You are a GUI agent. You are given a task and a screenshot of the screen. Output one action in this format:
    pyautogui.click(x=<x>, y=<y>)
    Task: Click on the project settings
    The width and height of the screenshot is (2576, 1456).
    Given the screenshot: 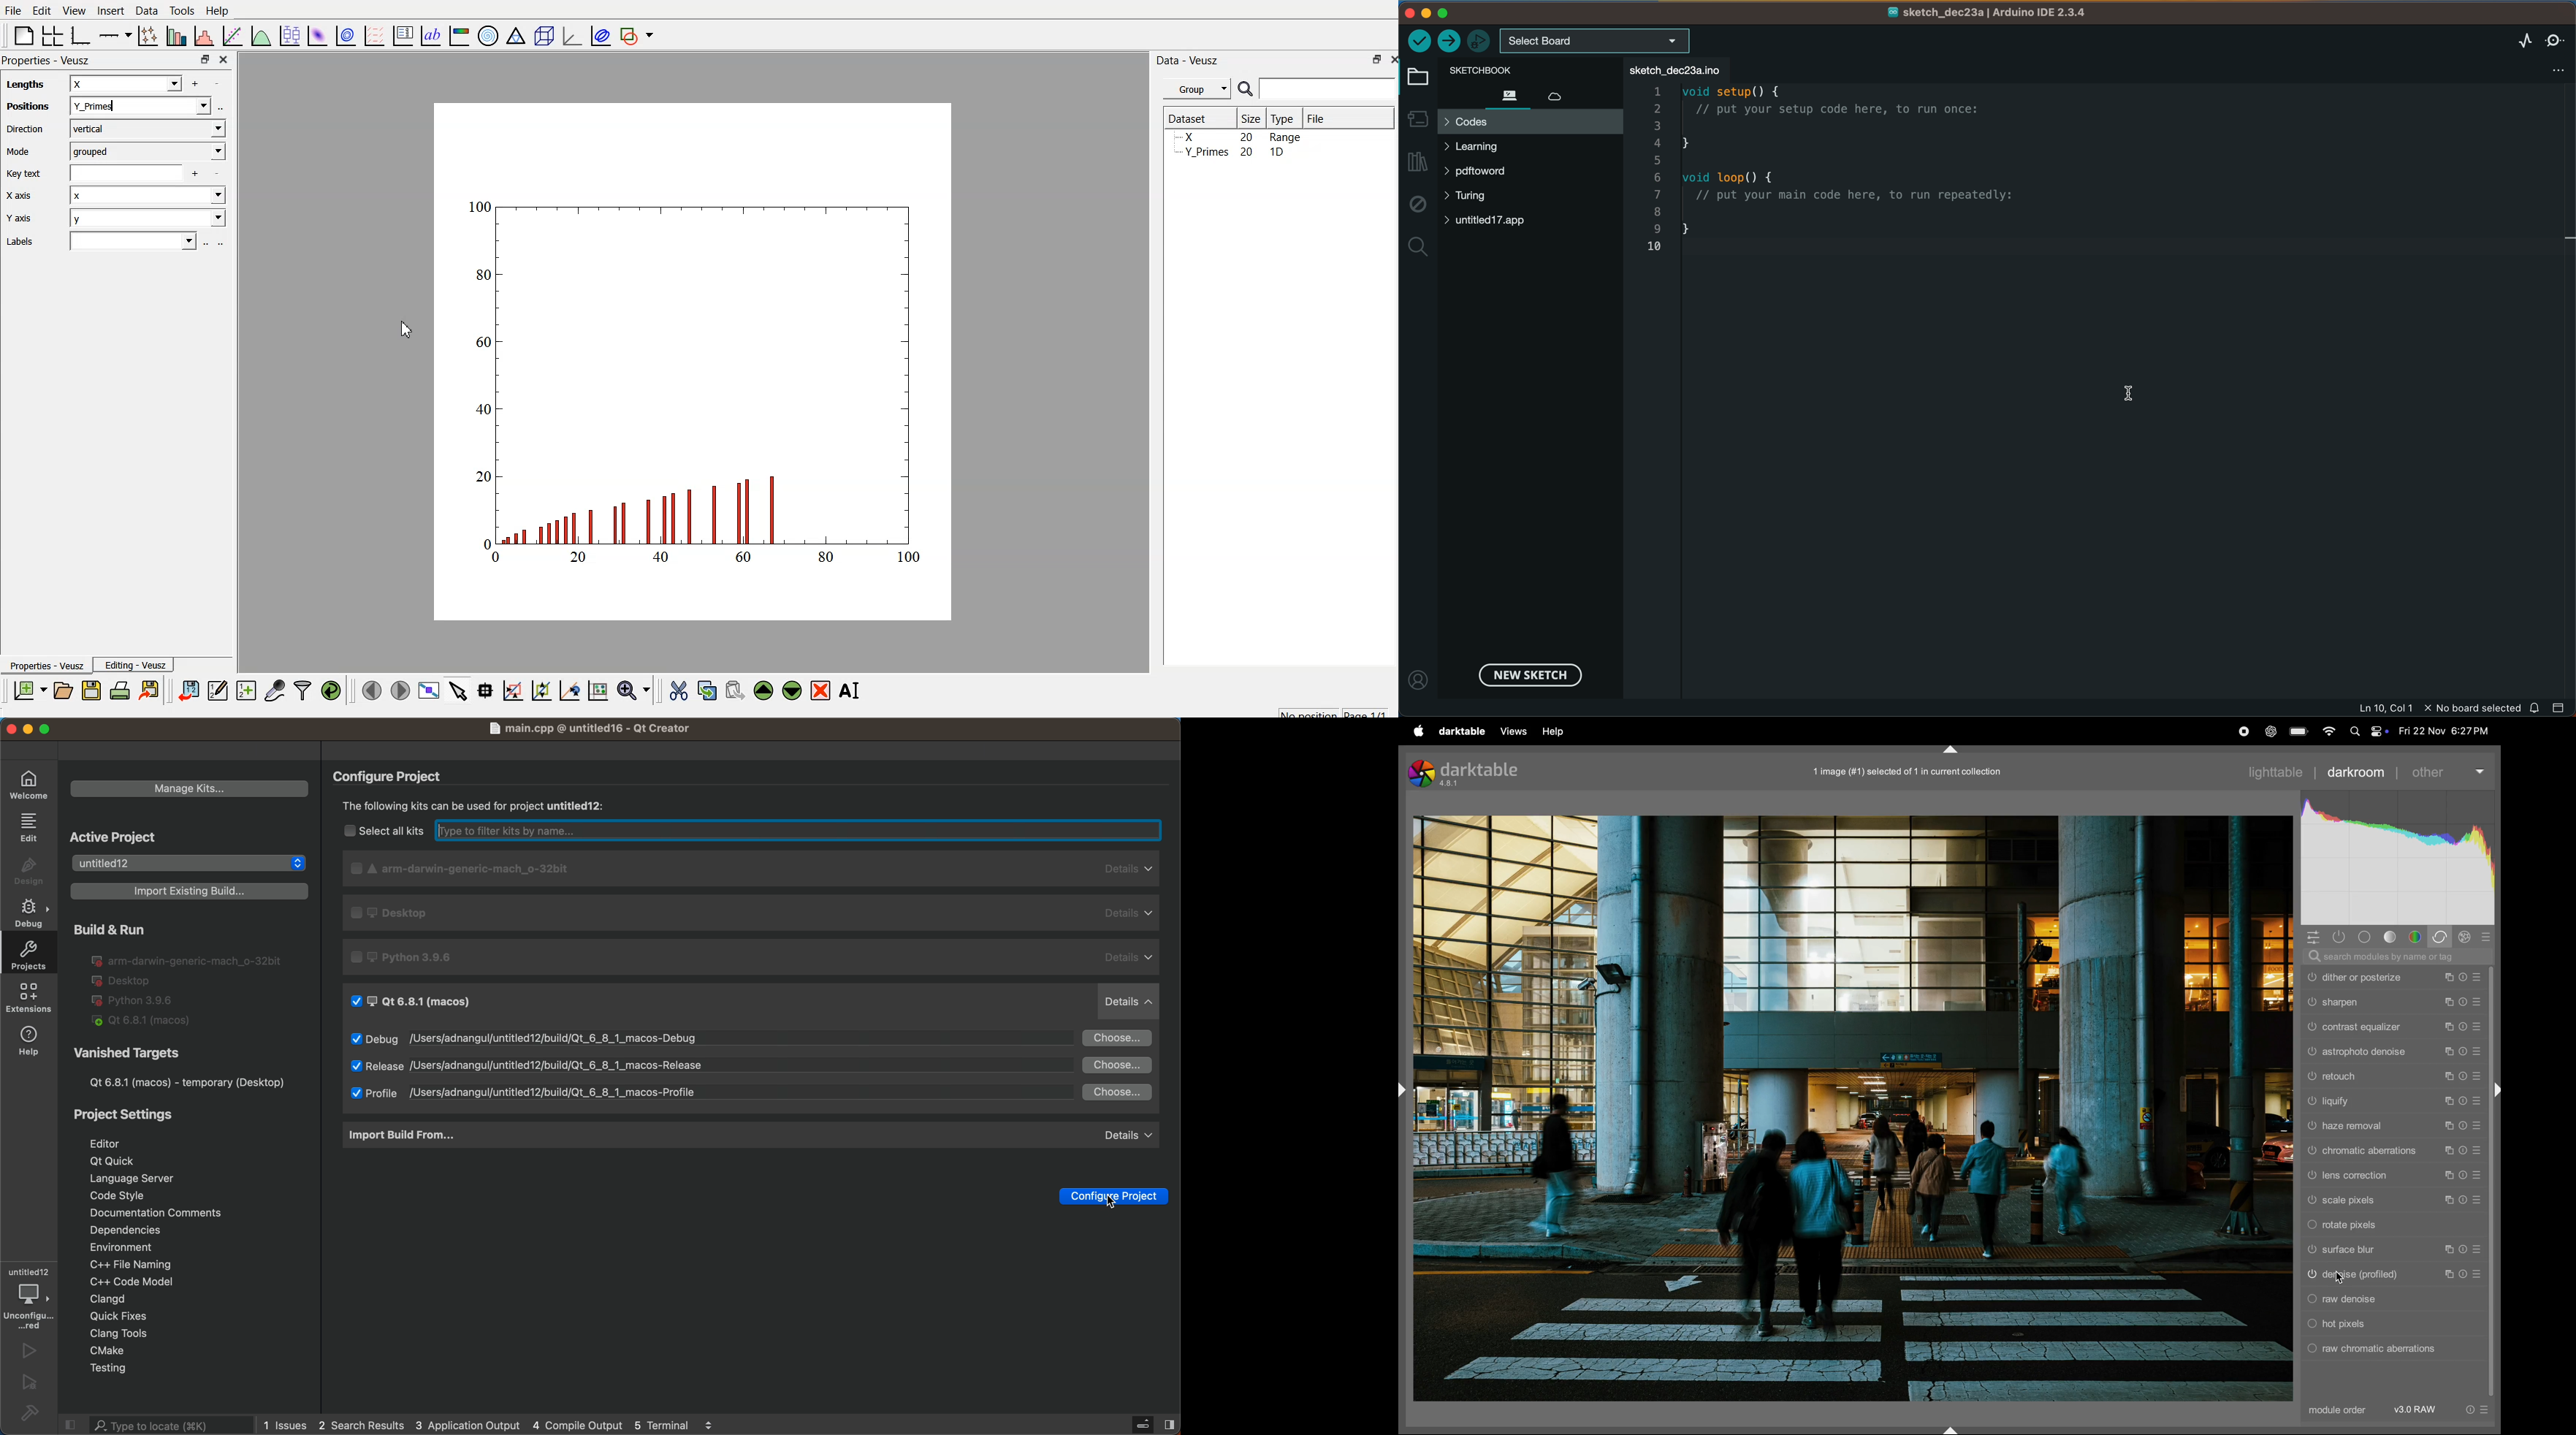 What is the action you would take?
    pyautogui.click(x=191, y=1212)
    